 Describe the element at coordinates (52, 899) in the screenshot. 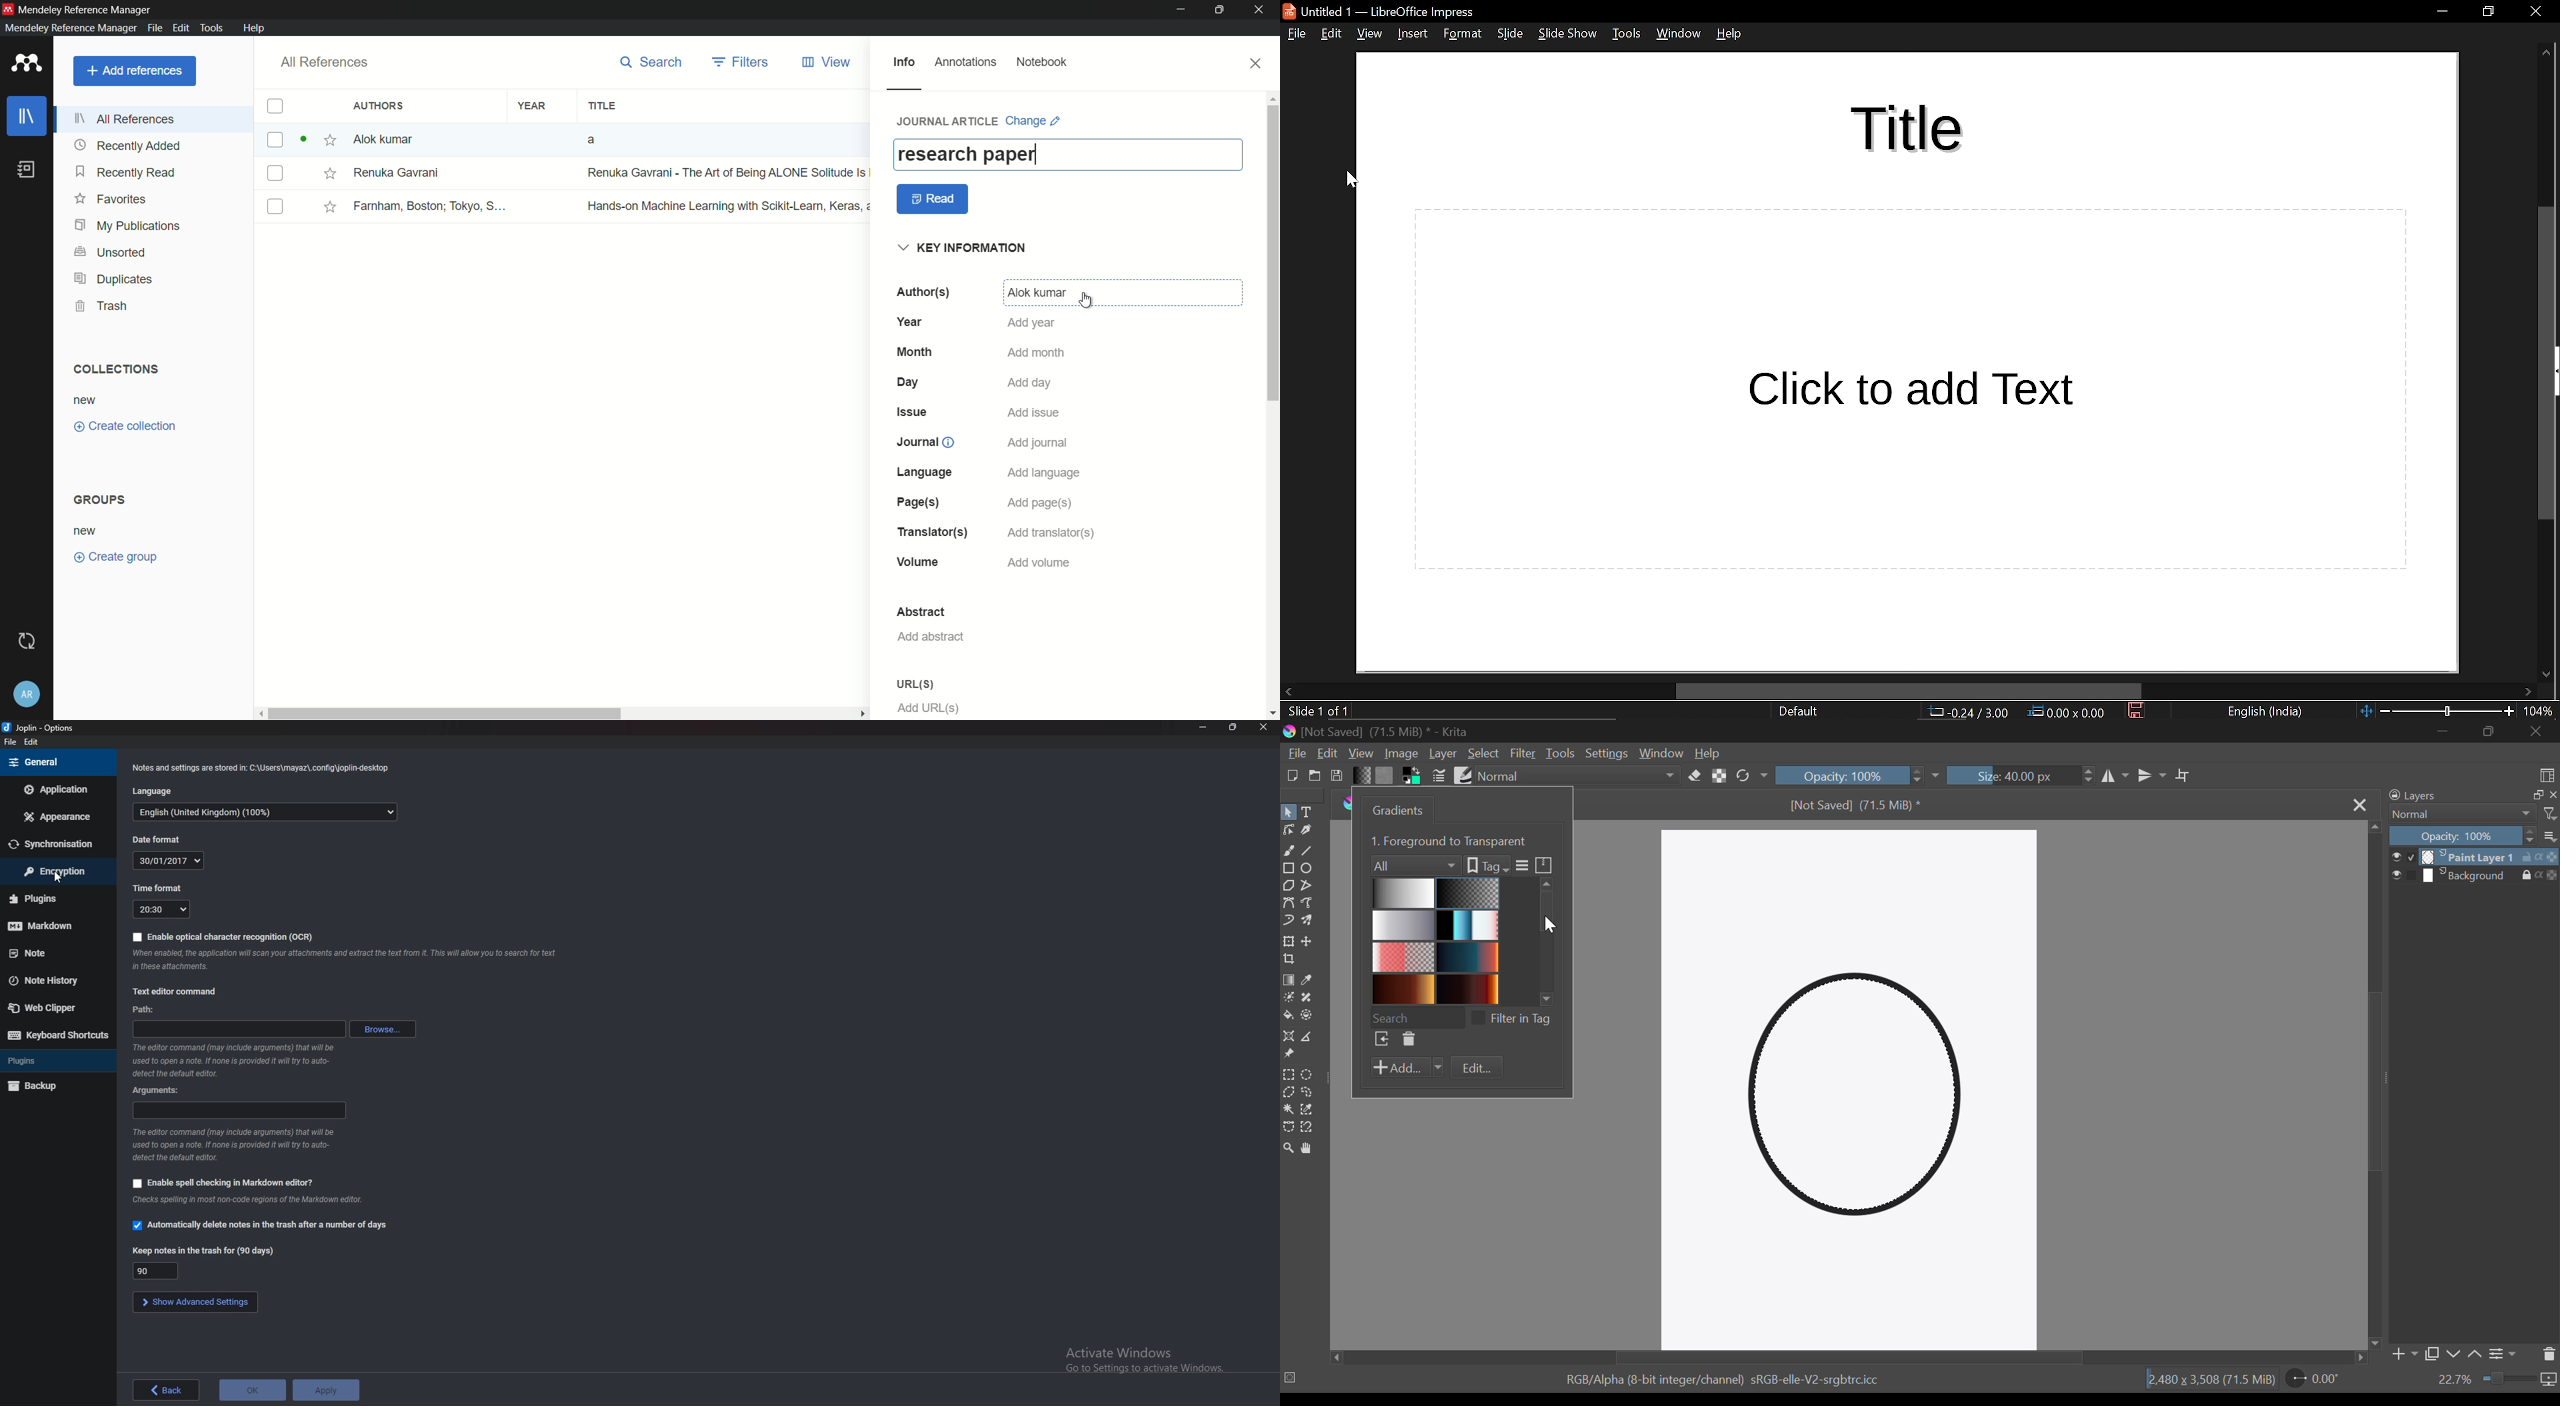

I see `plugins` at that location.